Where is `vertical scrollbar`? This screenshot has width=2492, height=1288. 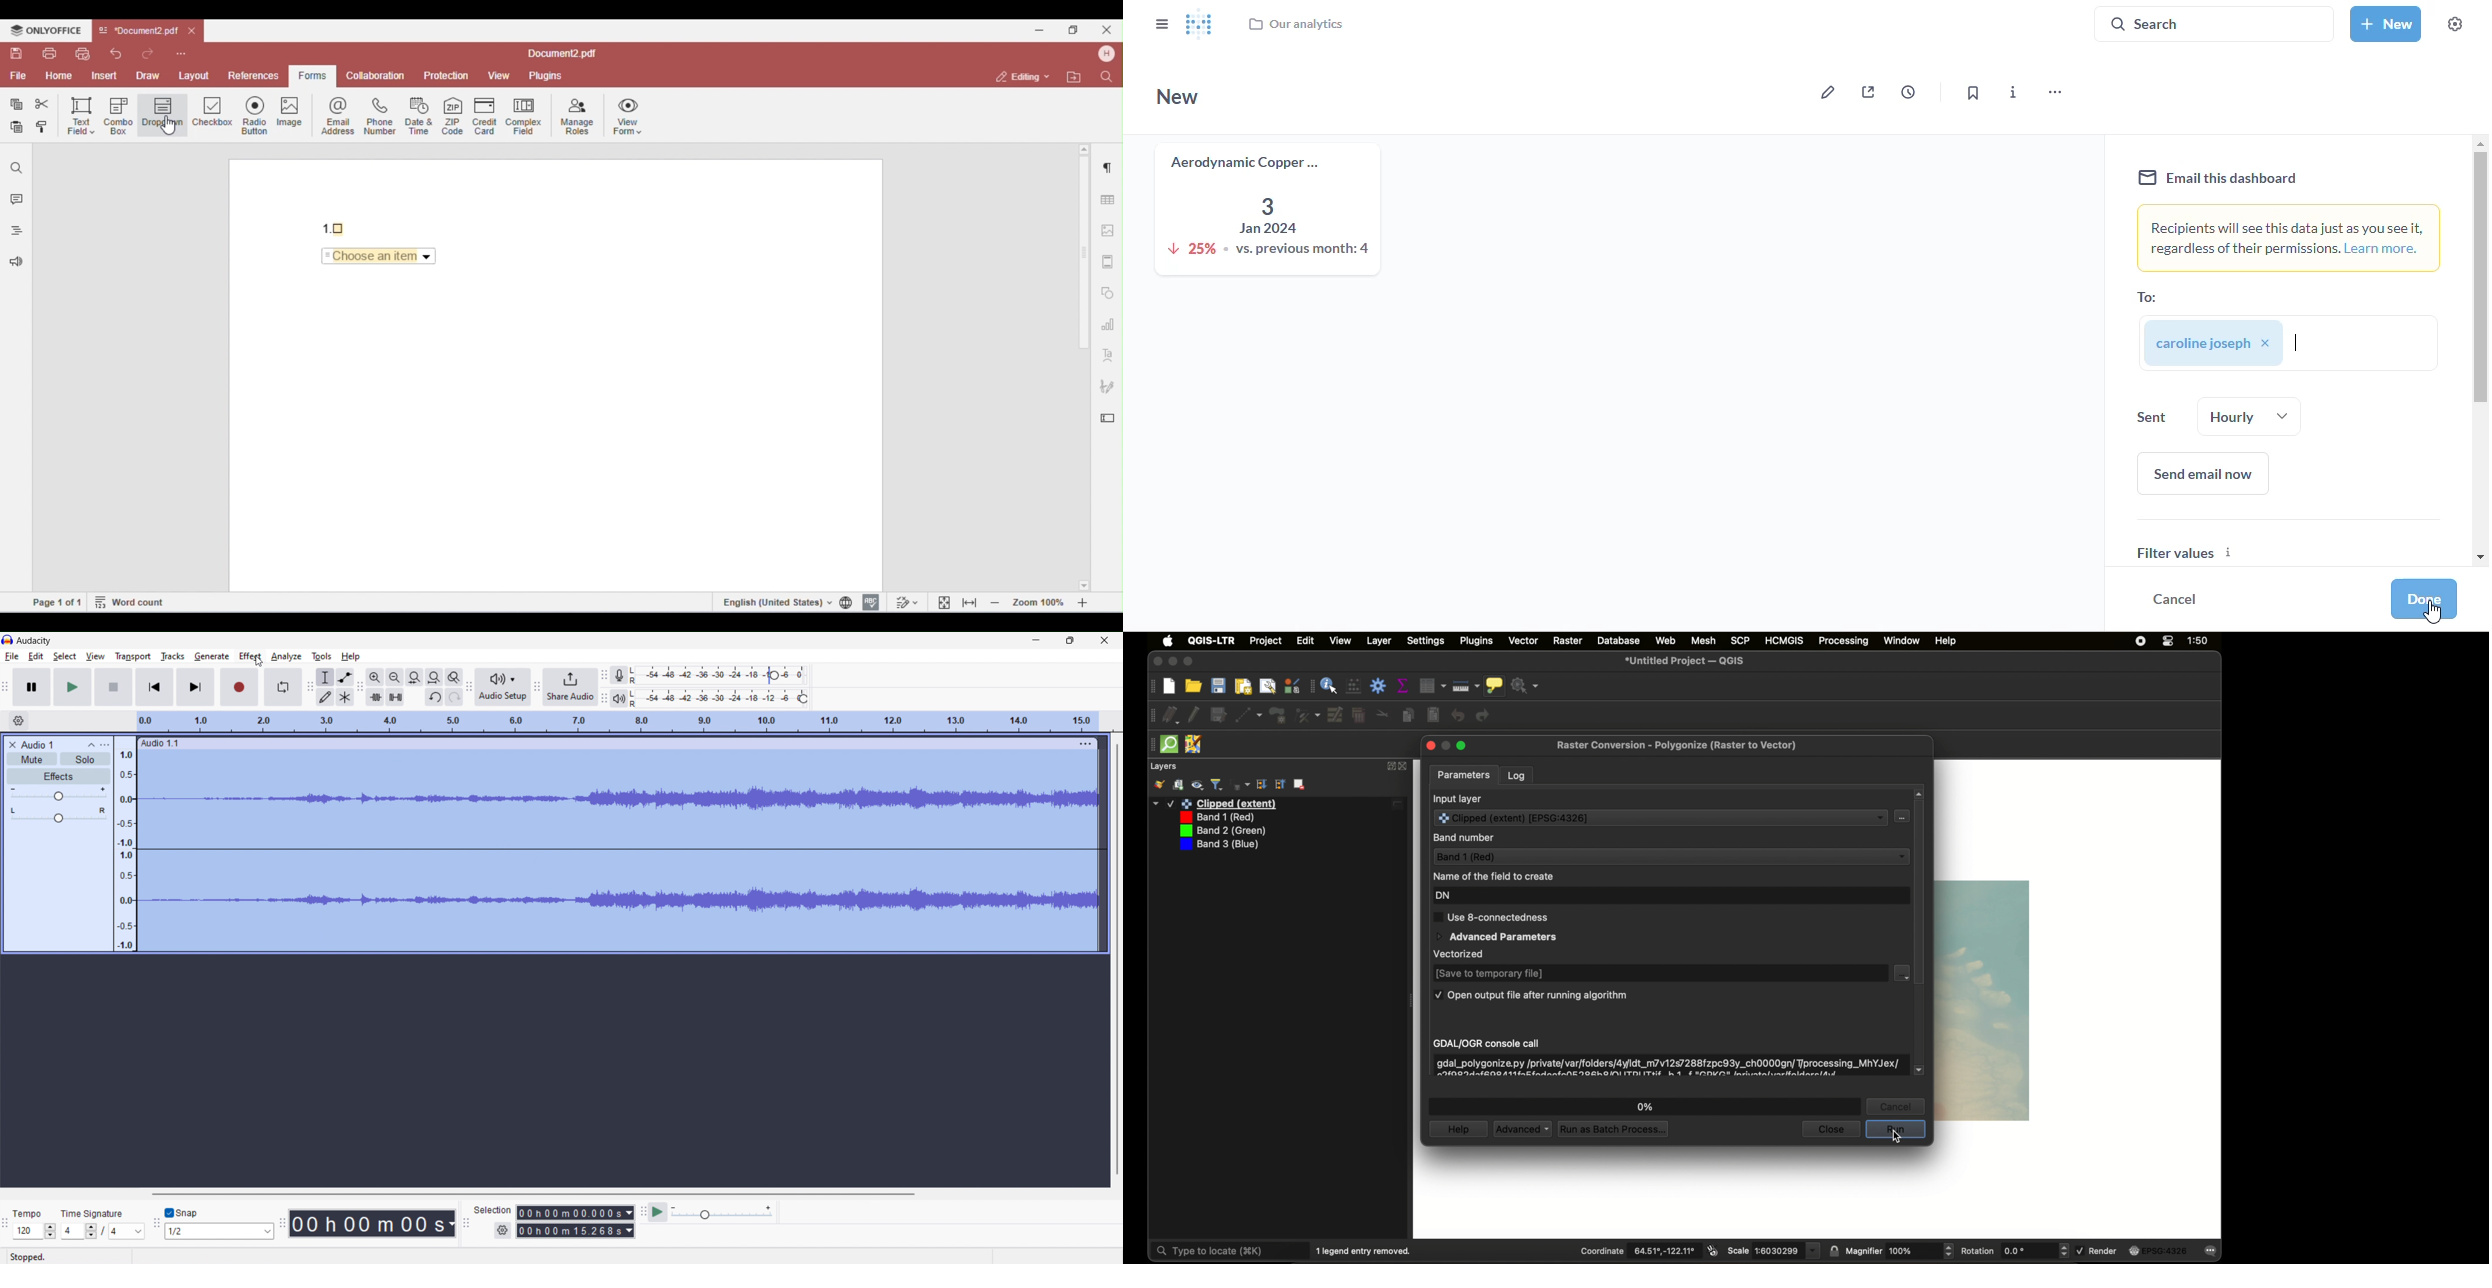
vertical scrollbar is located at coordinates (1119, 959).